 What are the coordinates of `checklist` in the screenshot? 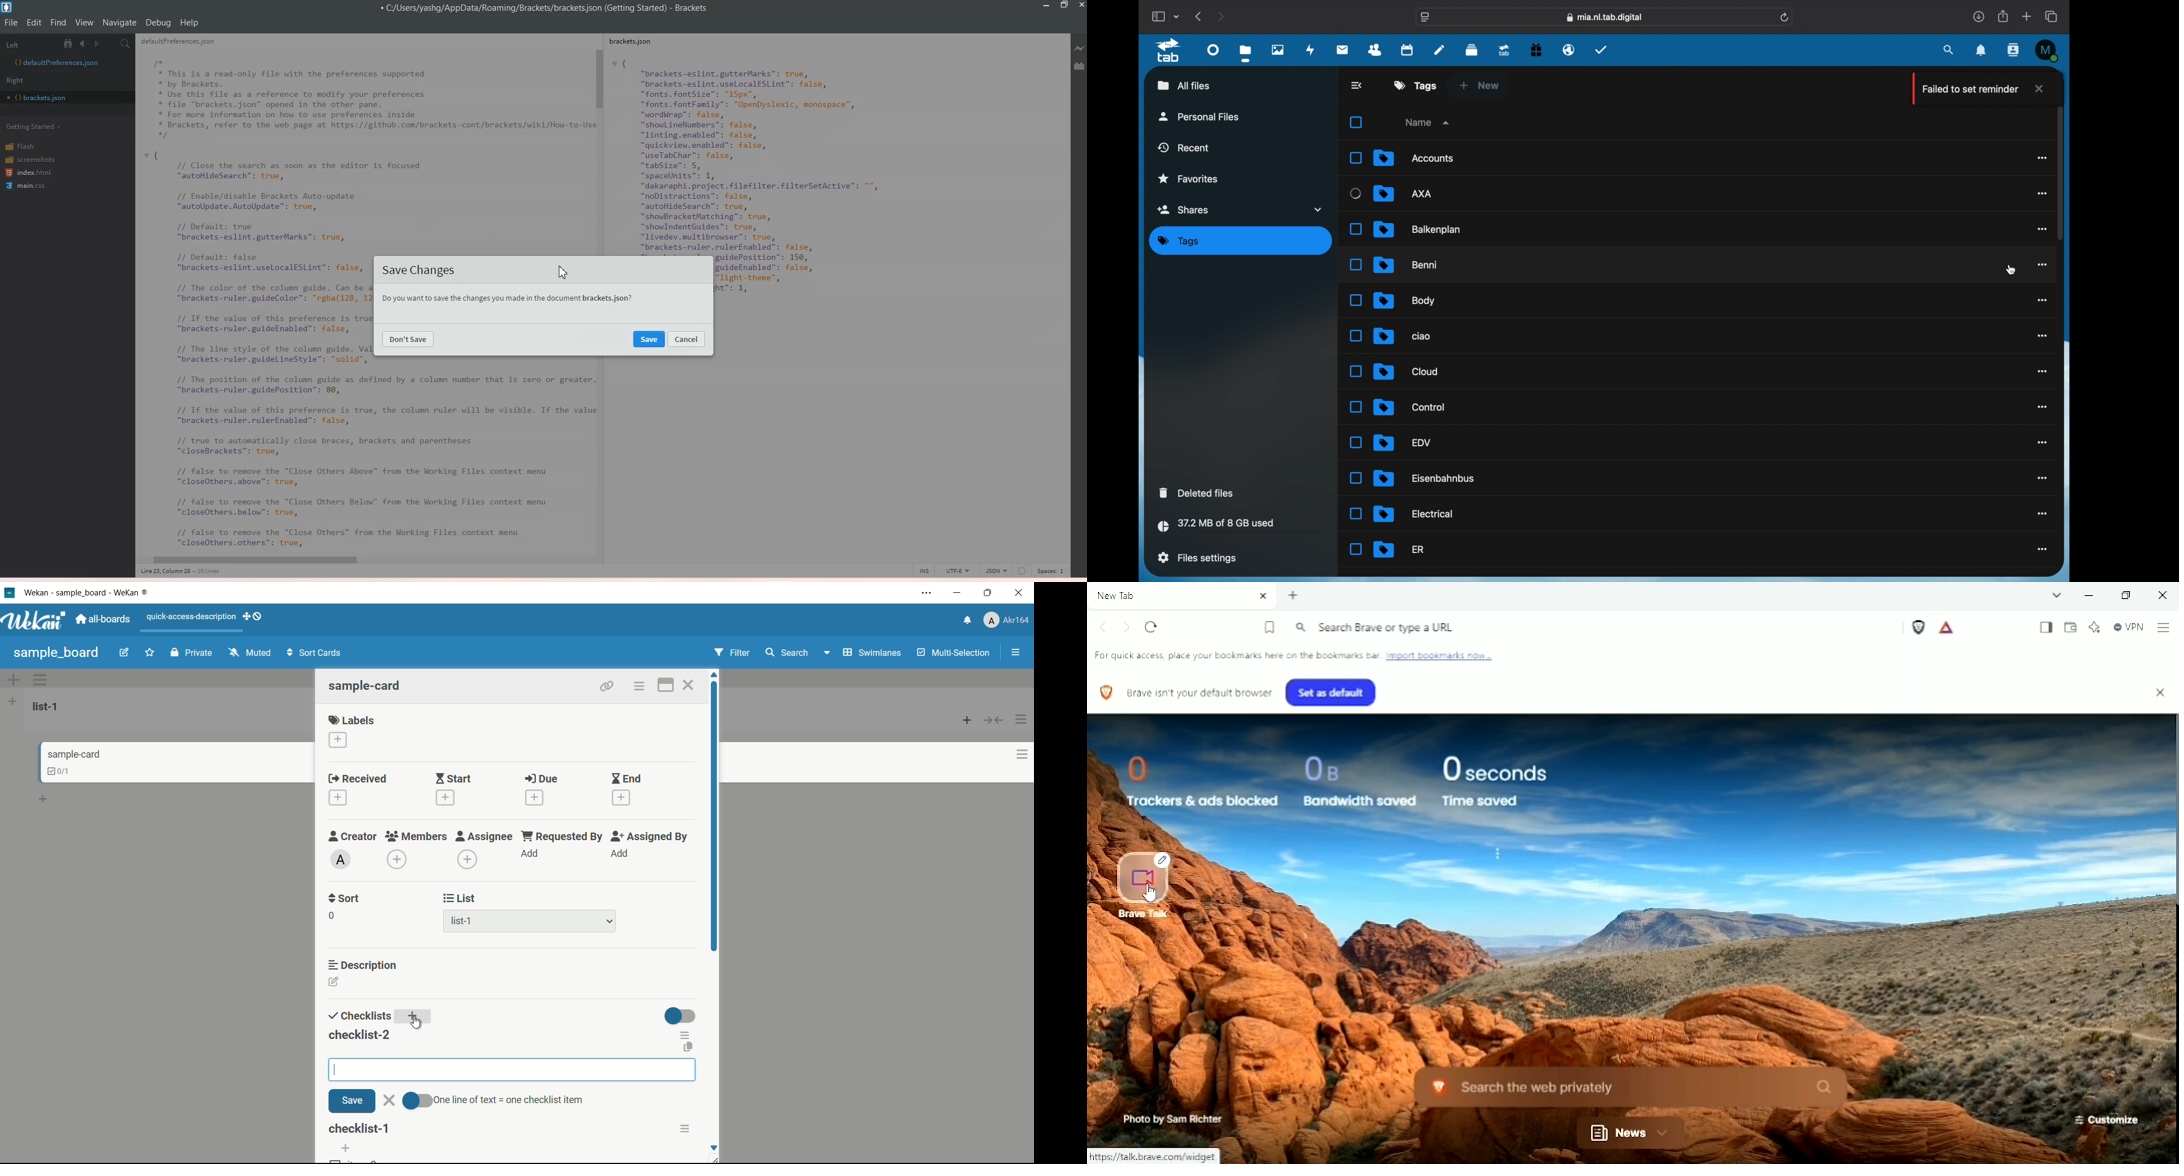 It's located at (358, 1016).